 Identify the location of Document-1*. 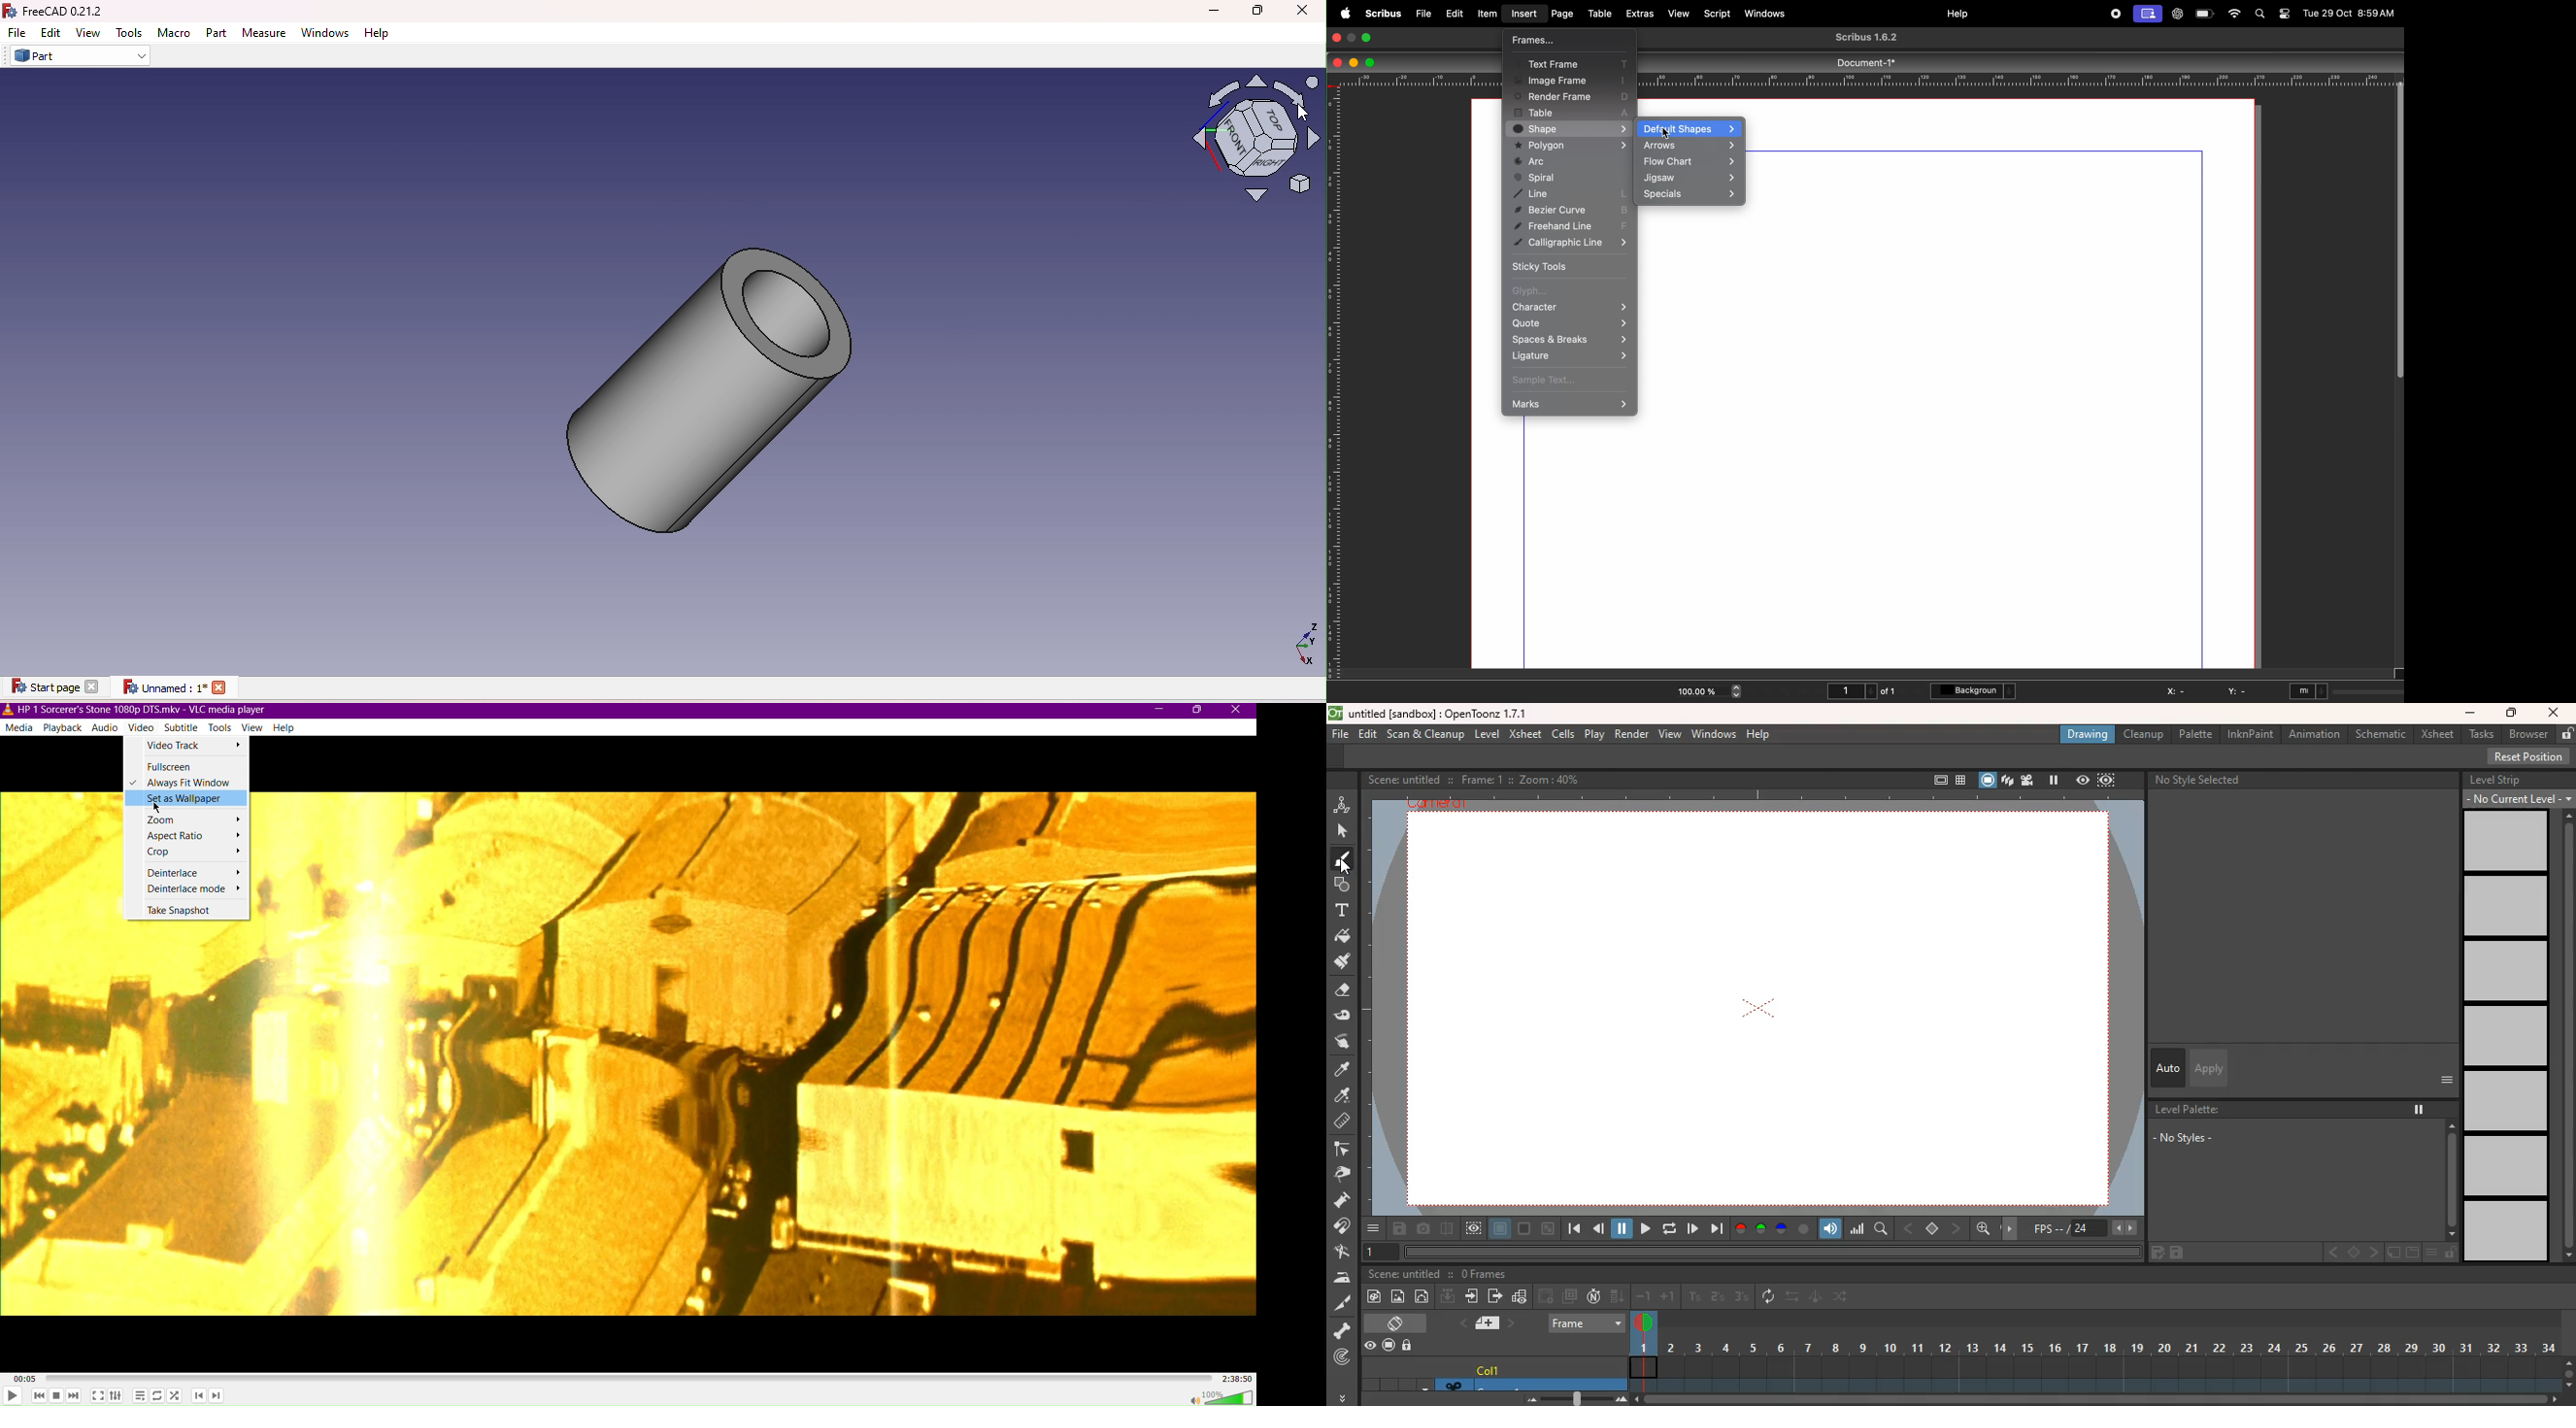
(1872, 62).